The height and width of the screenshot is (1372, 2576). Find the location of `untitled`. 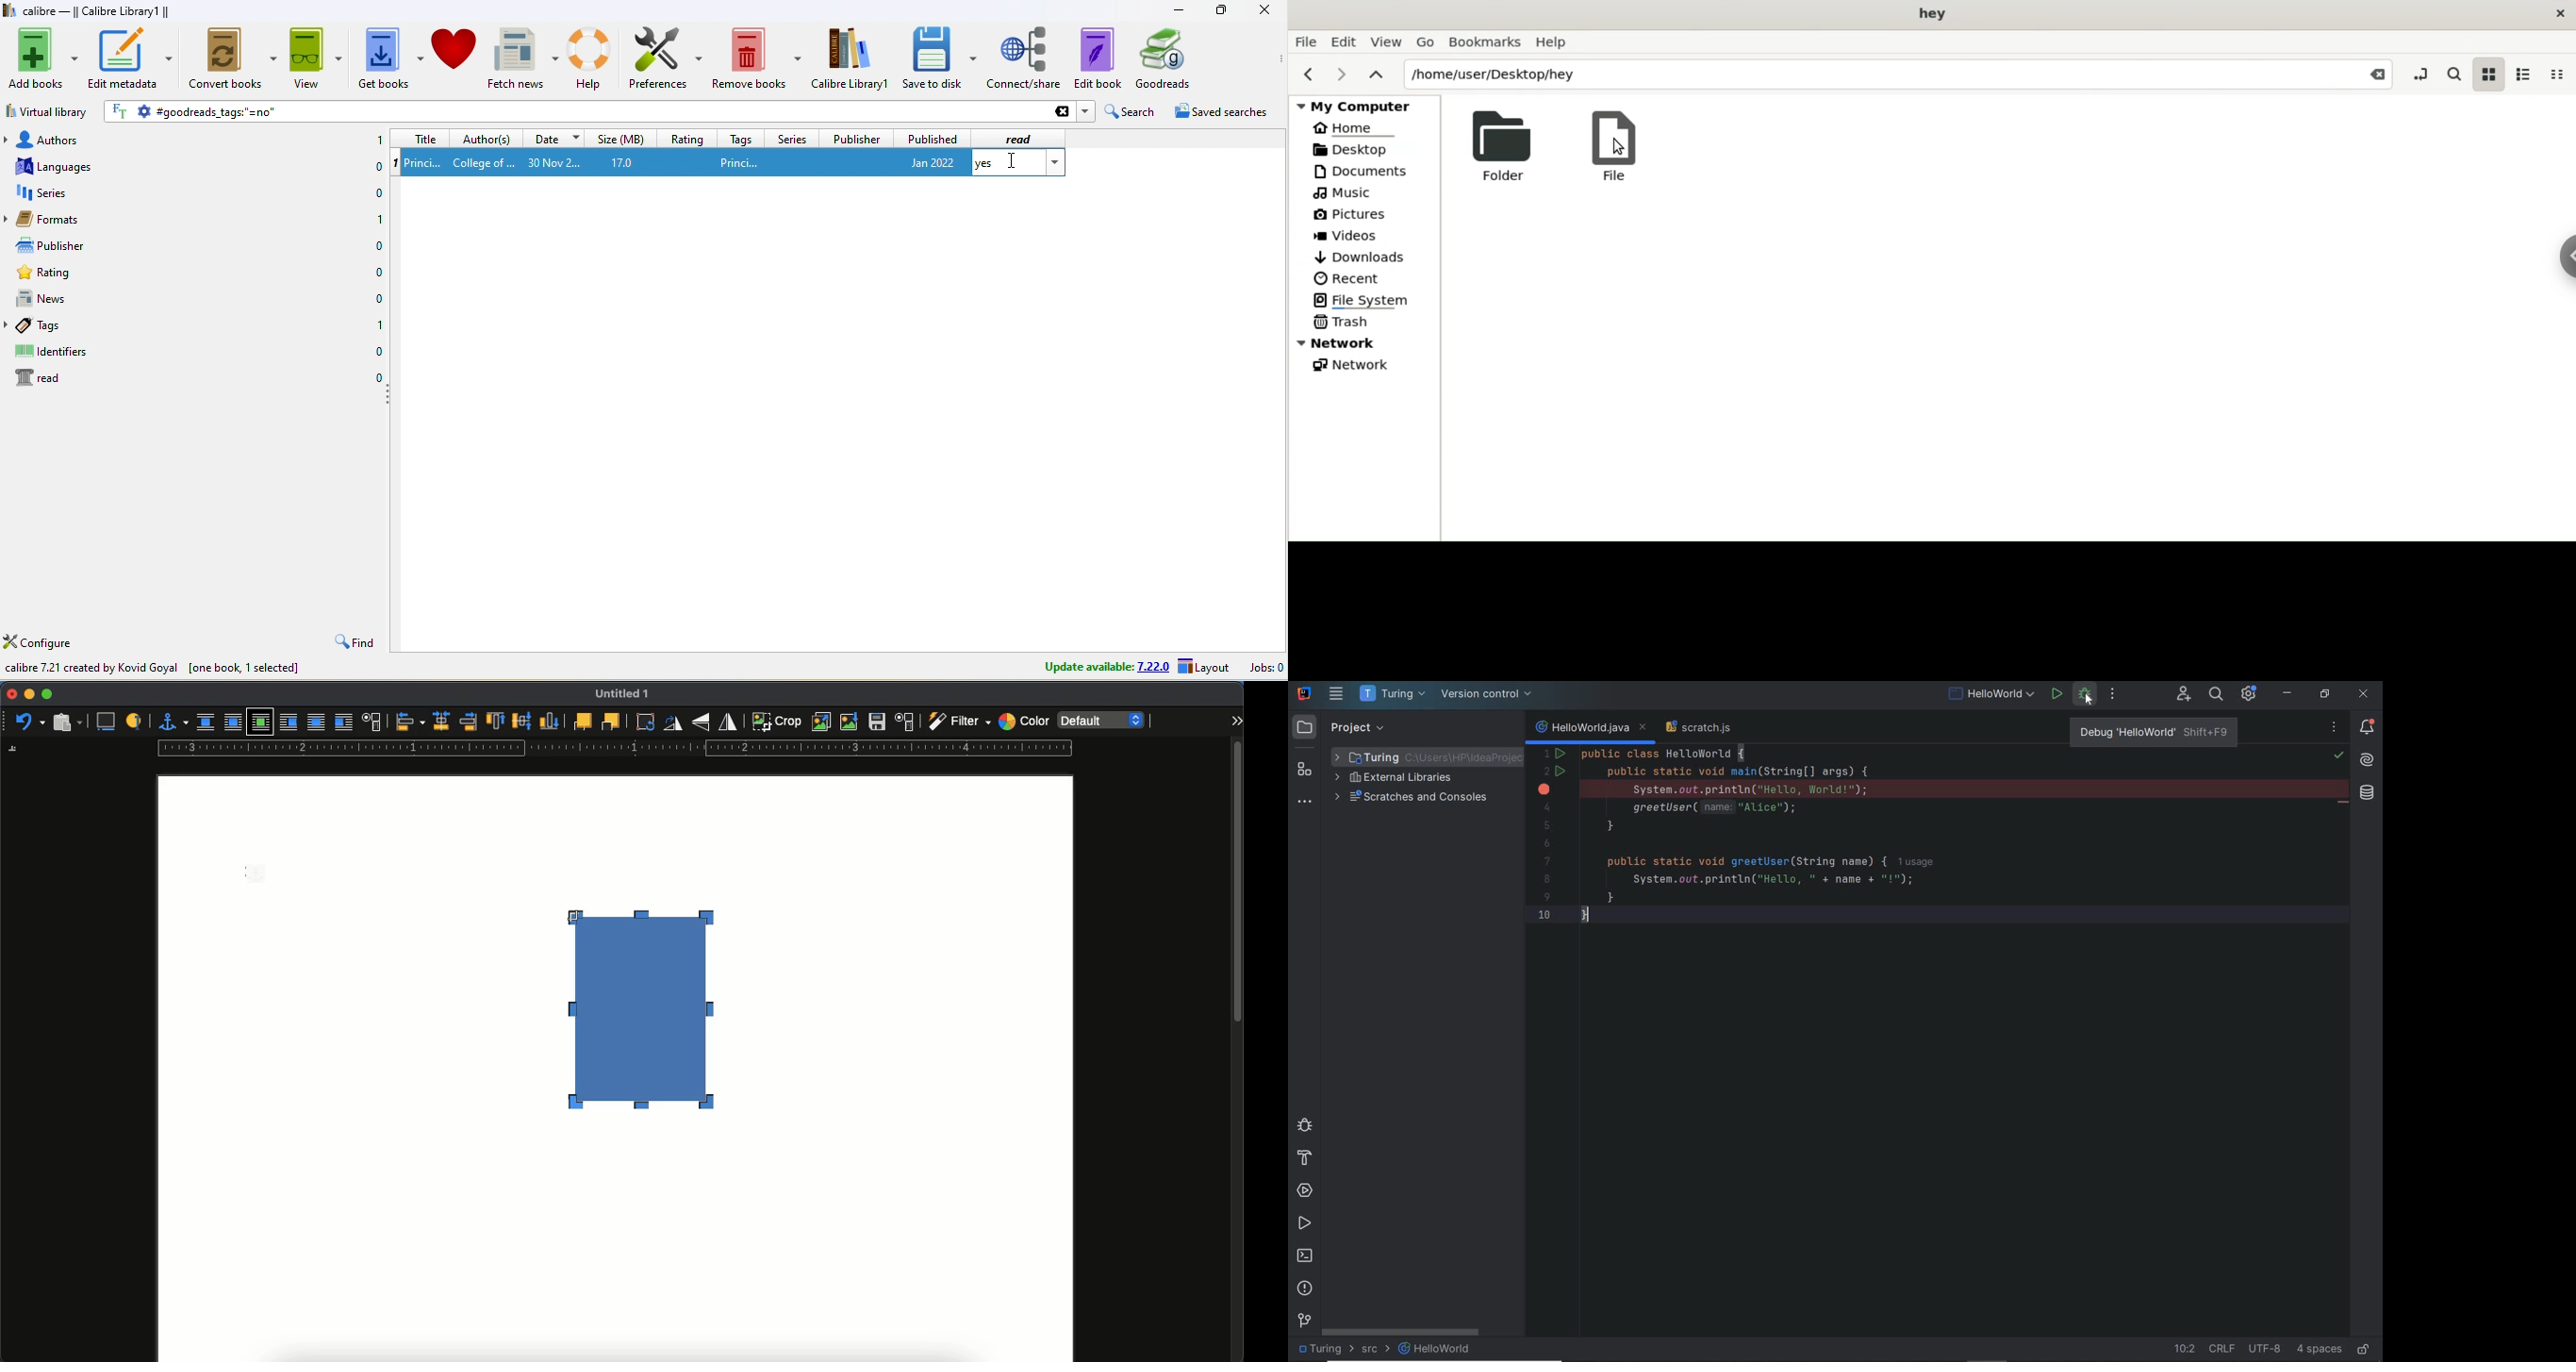

untitled is located at coordinates (619, 695).